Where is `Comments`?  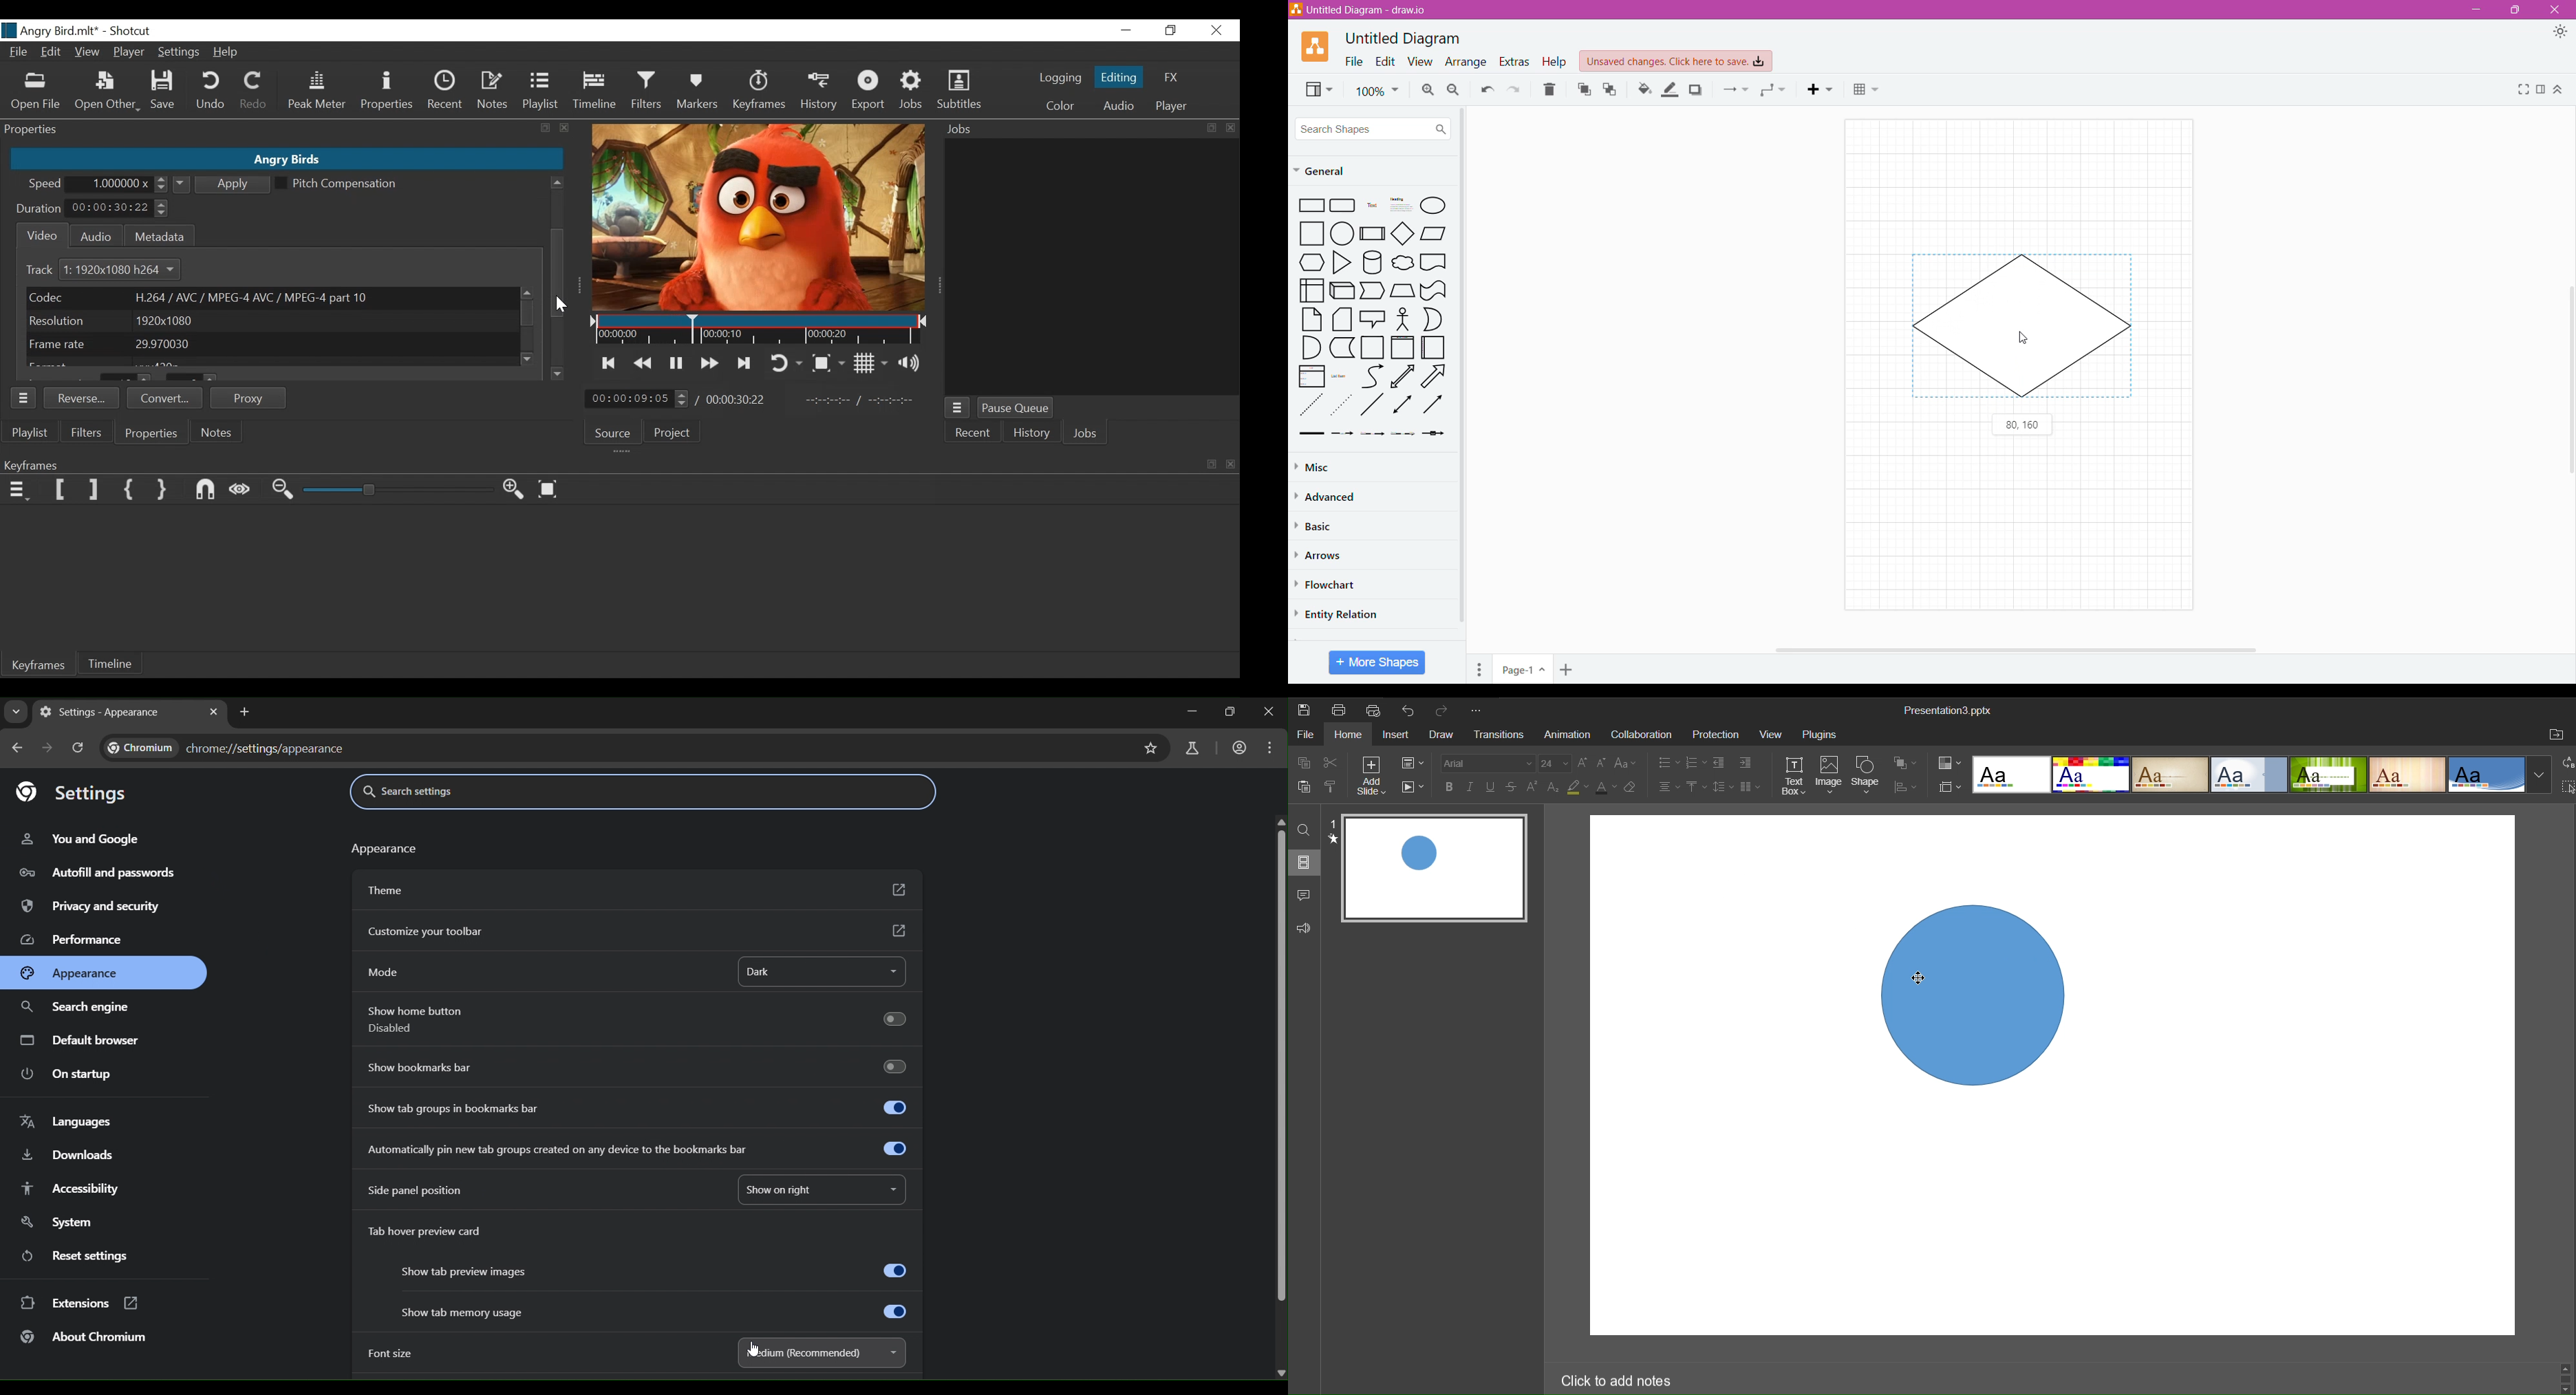
Comments is located at coordinates (1305, 892).